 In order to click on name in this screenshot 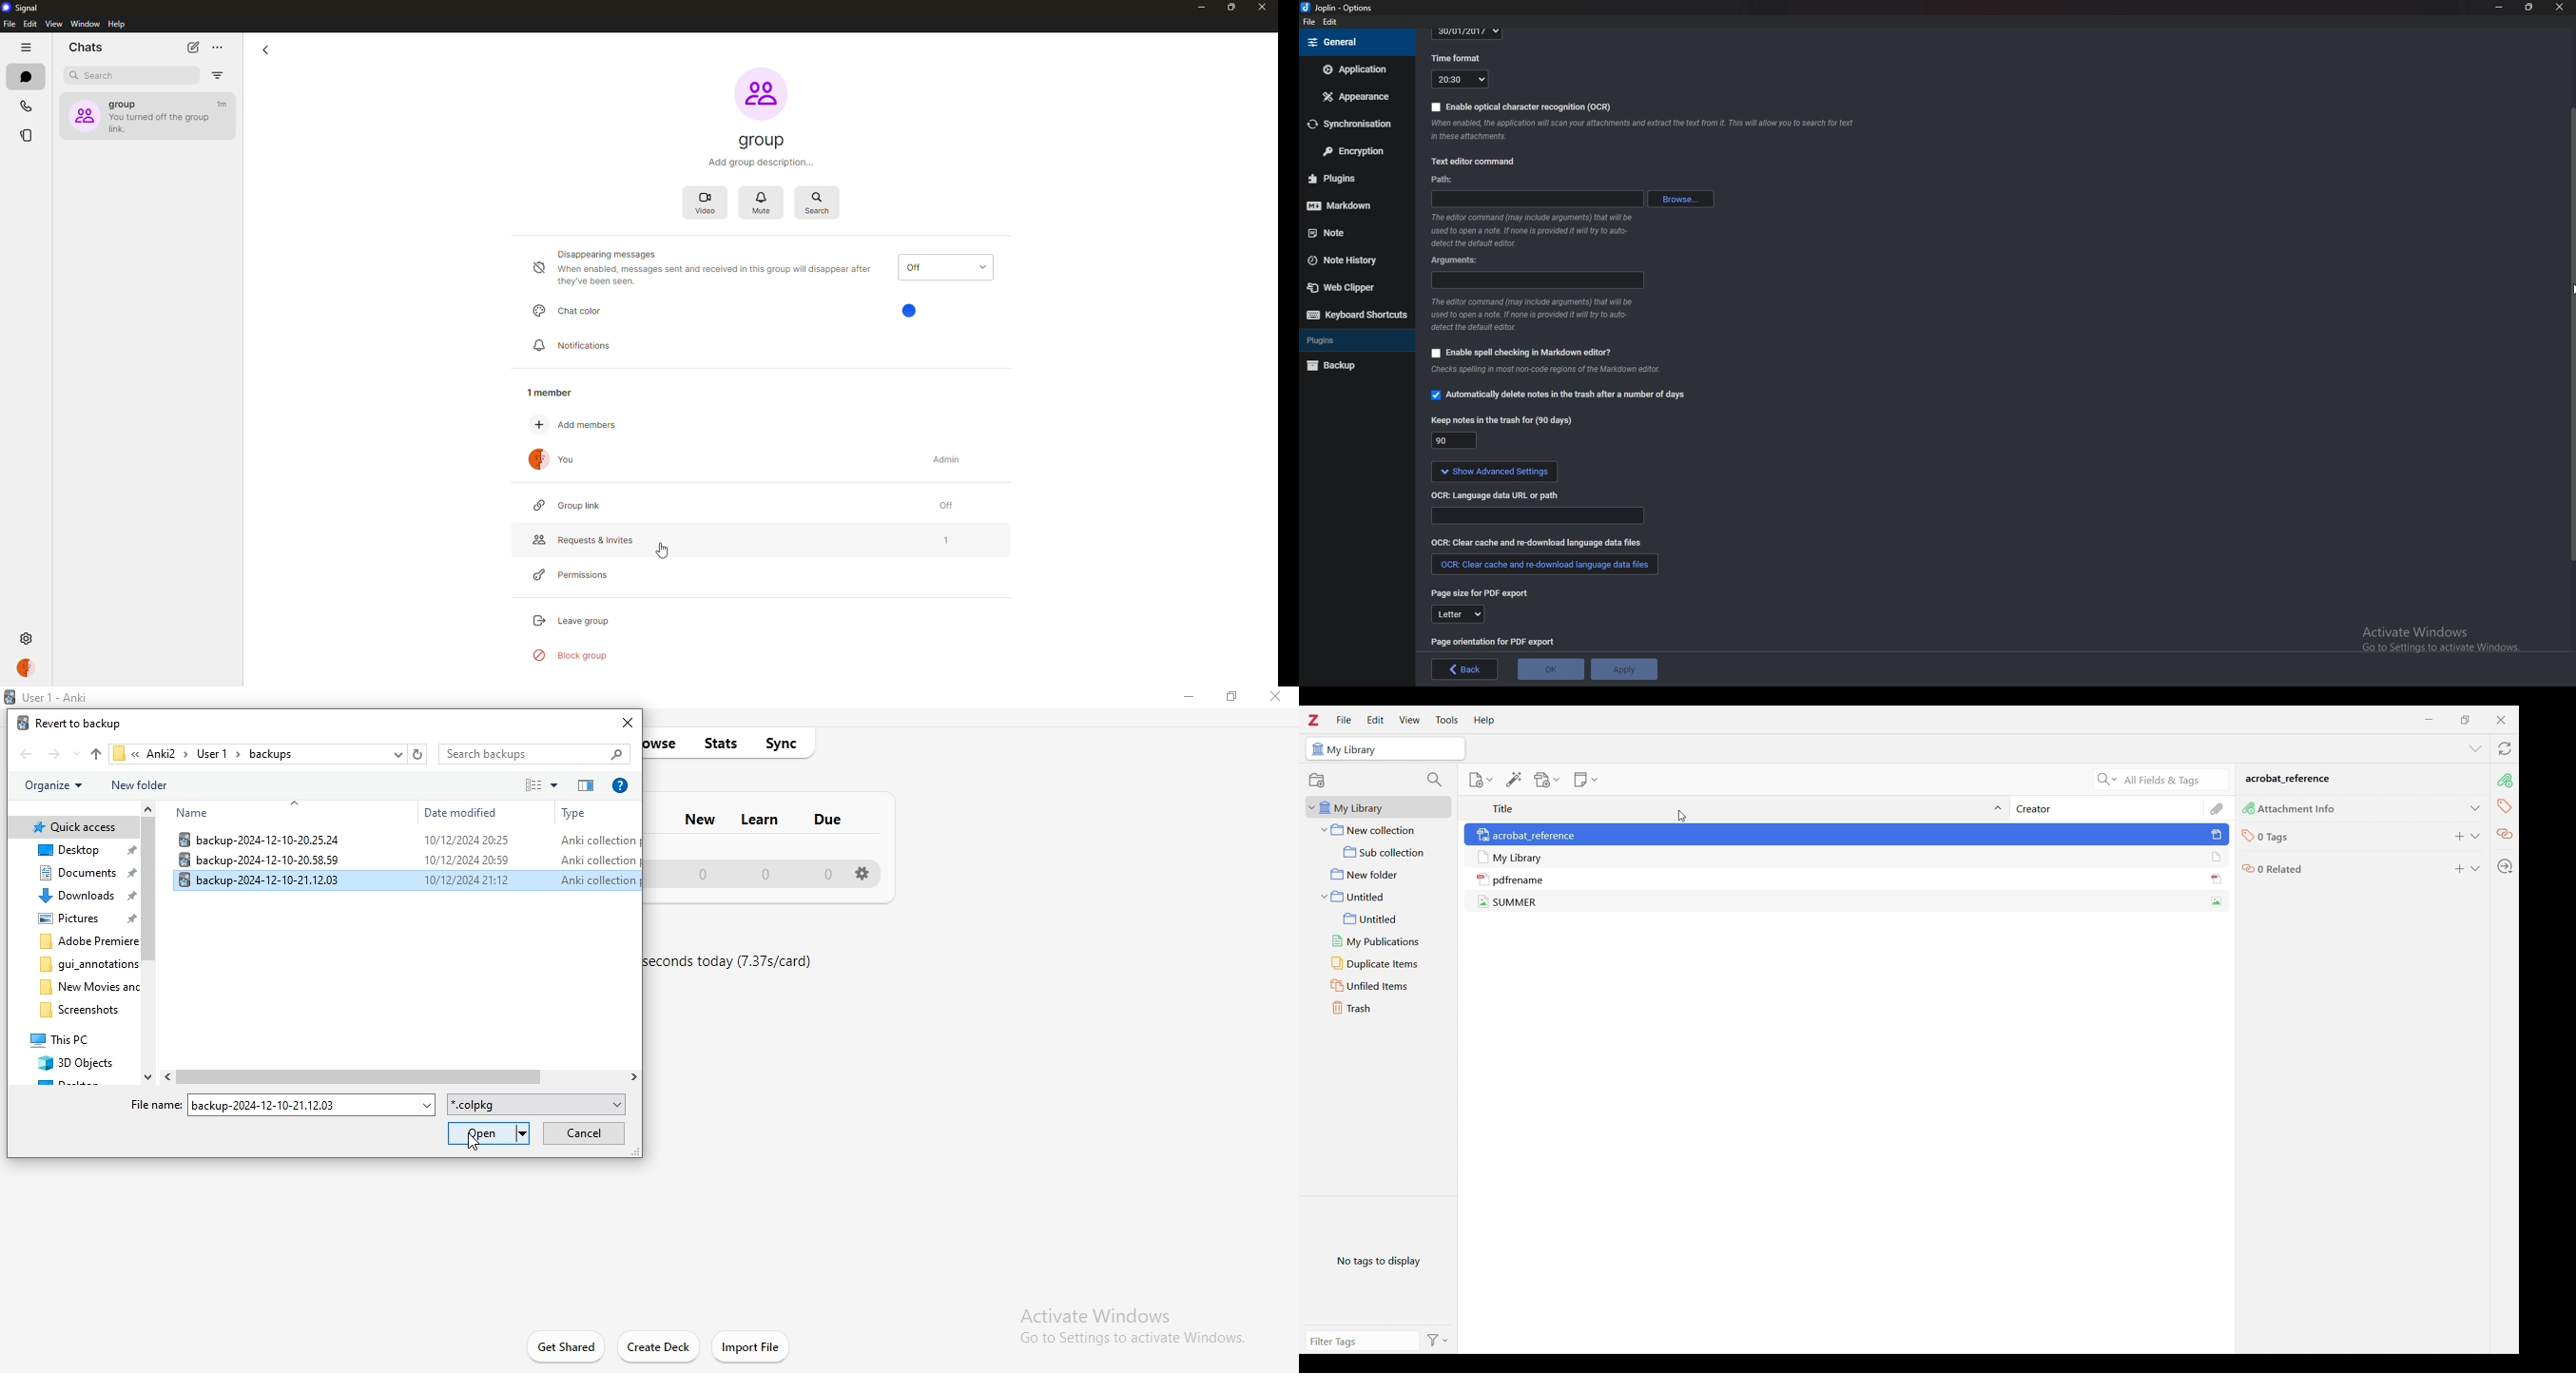, I will do `click(199, 814)`.